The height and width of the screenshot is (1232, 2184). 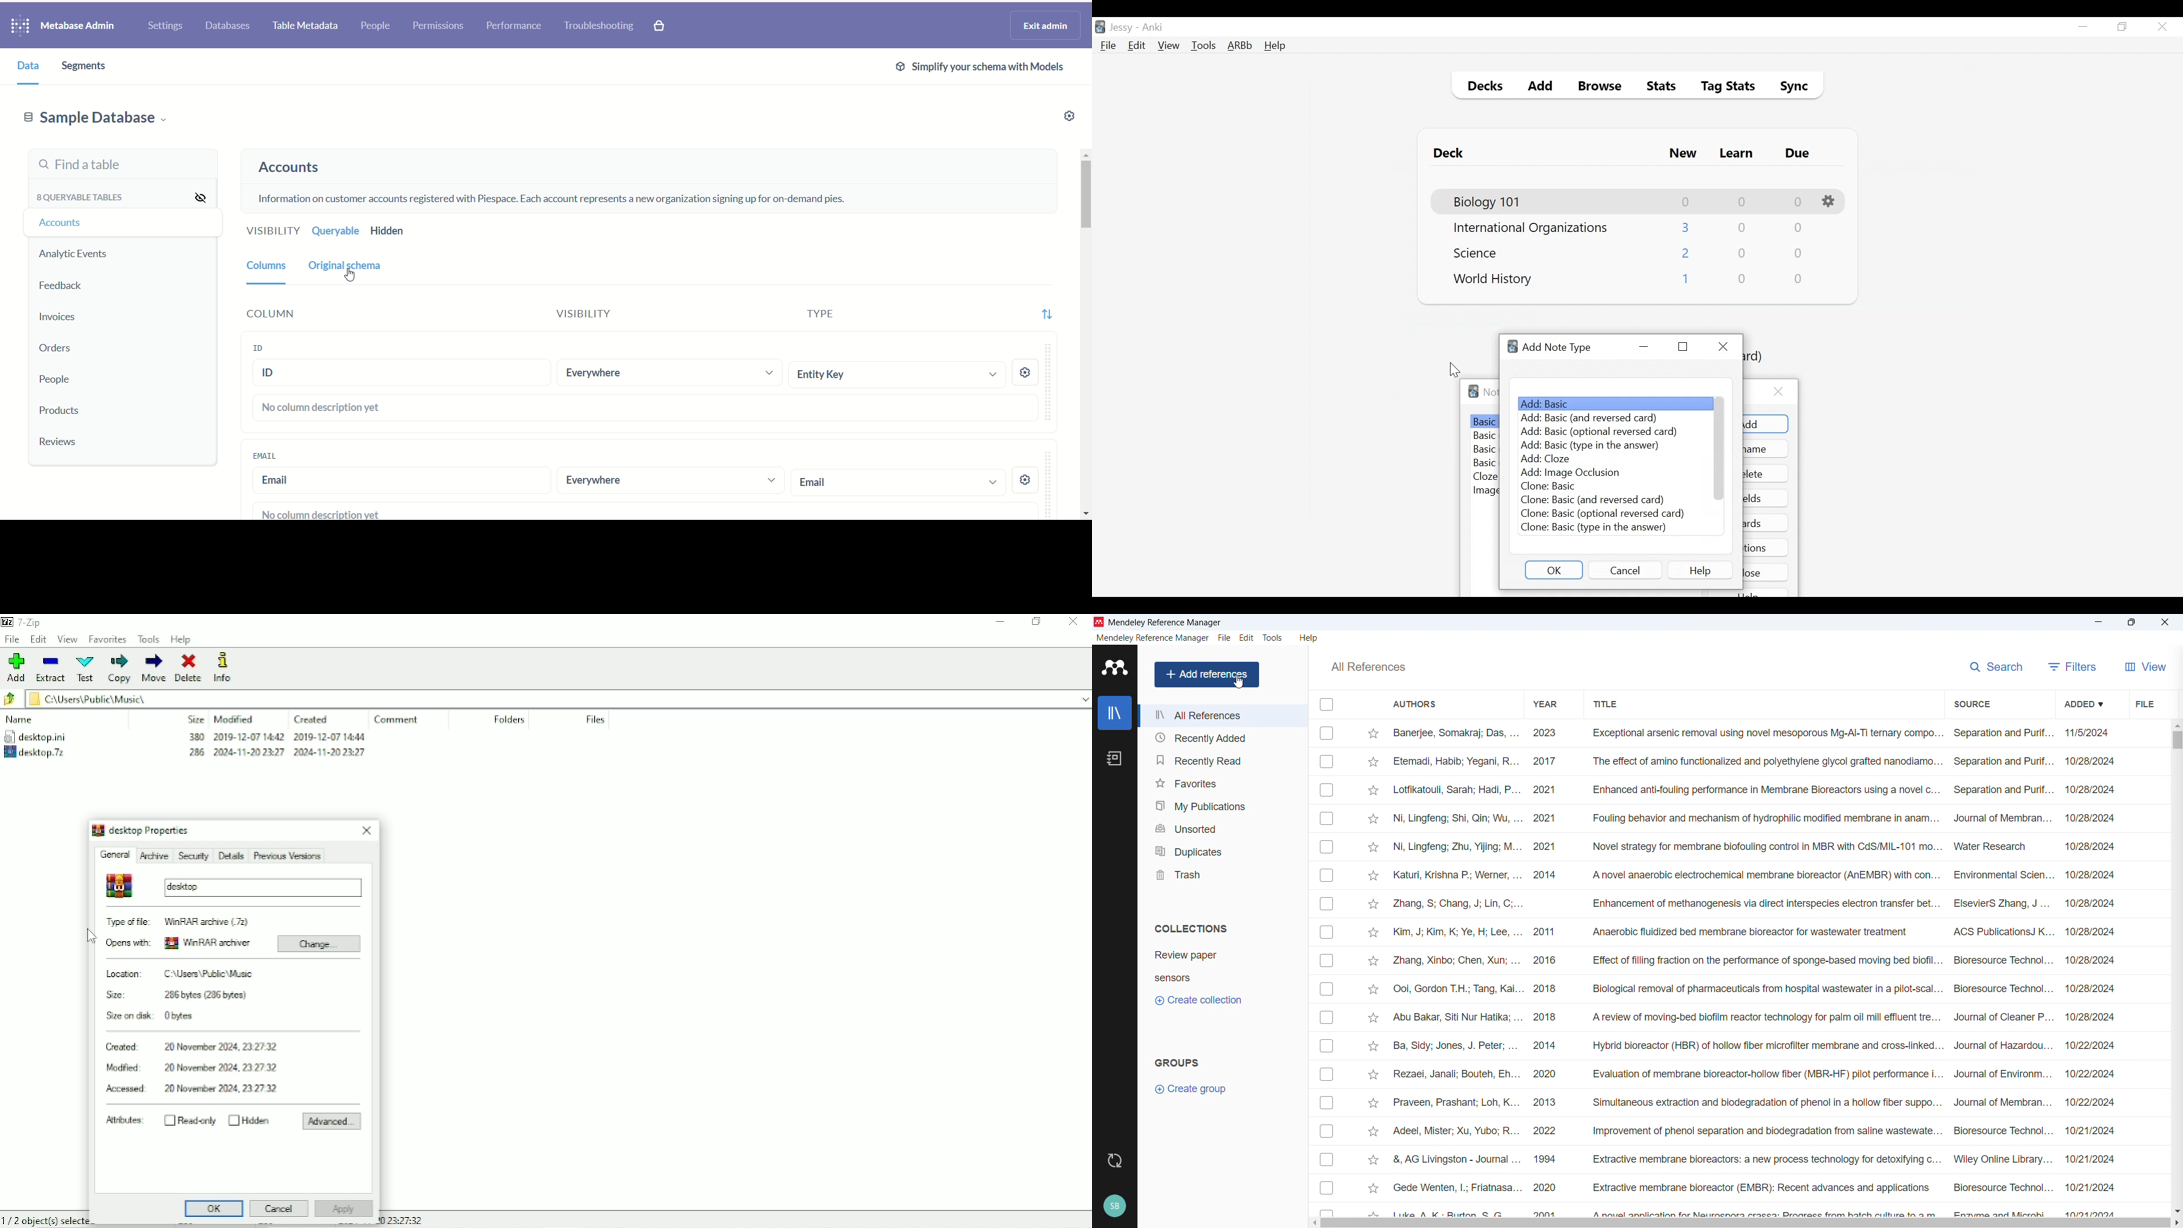 I want to click on Minimize, so click(x=1644, y=347).